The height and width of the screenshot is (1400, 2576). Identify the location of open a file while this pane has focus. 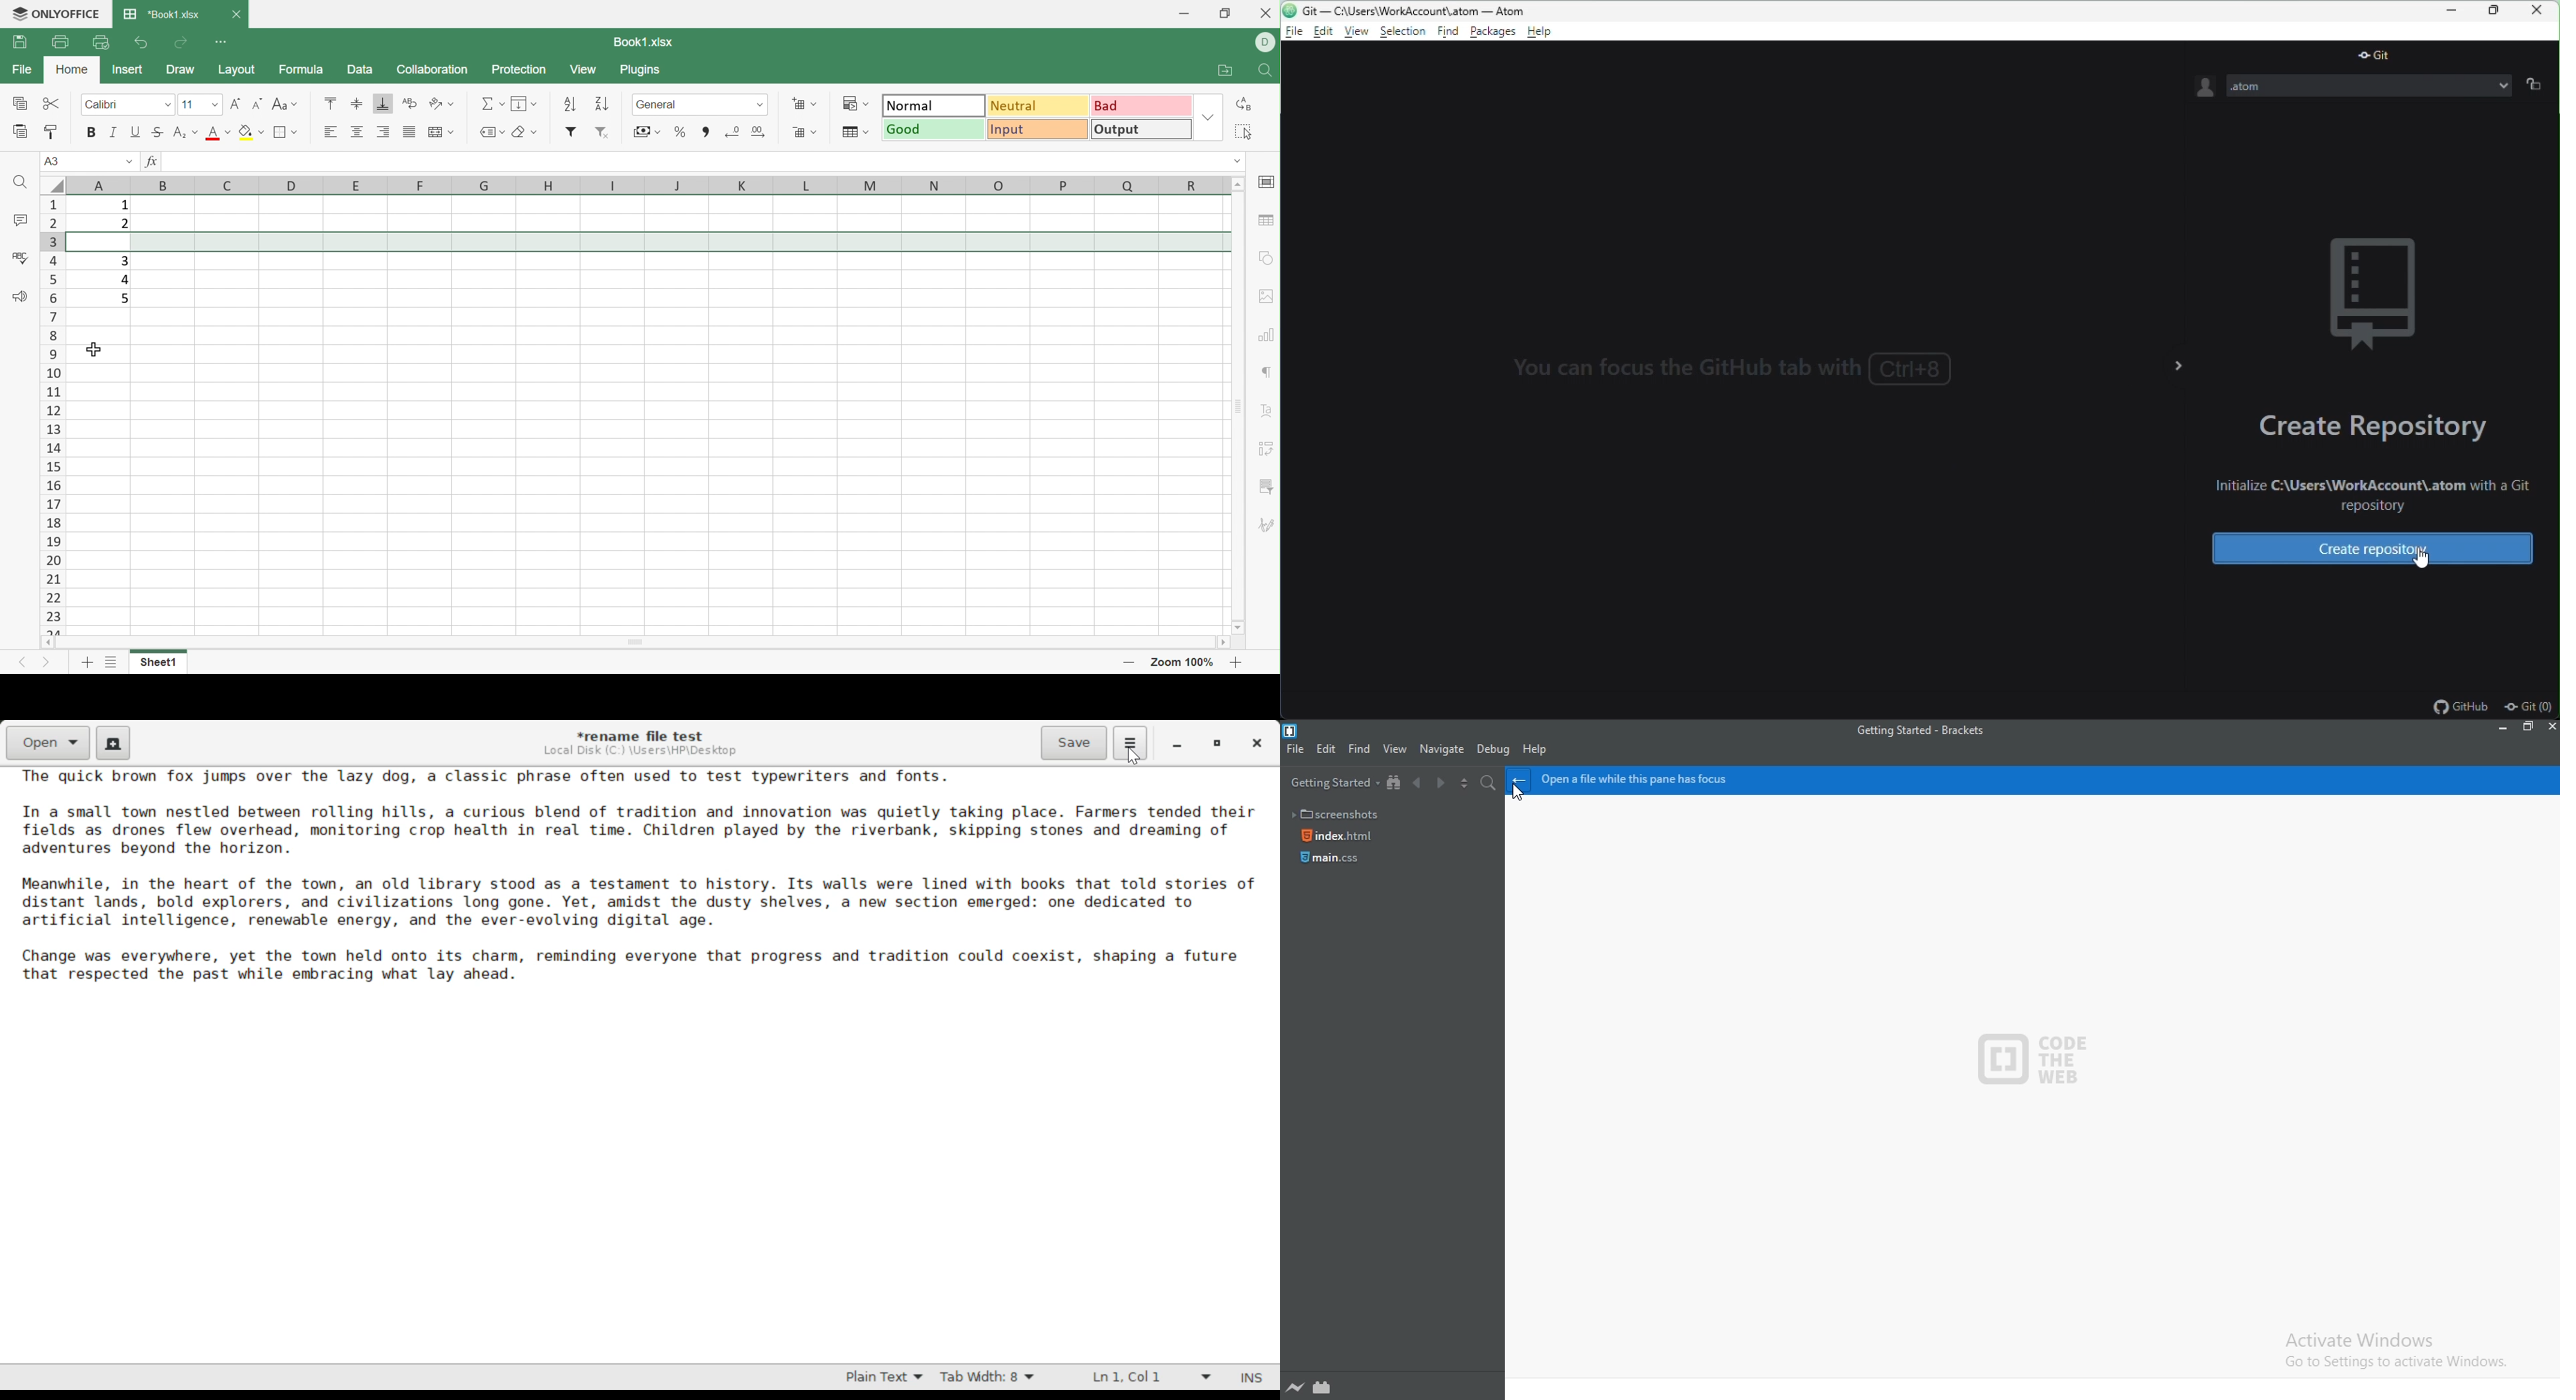
(2049, 782).